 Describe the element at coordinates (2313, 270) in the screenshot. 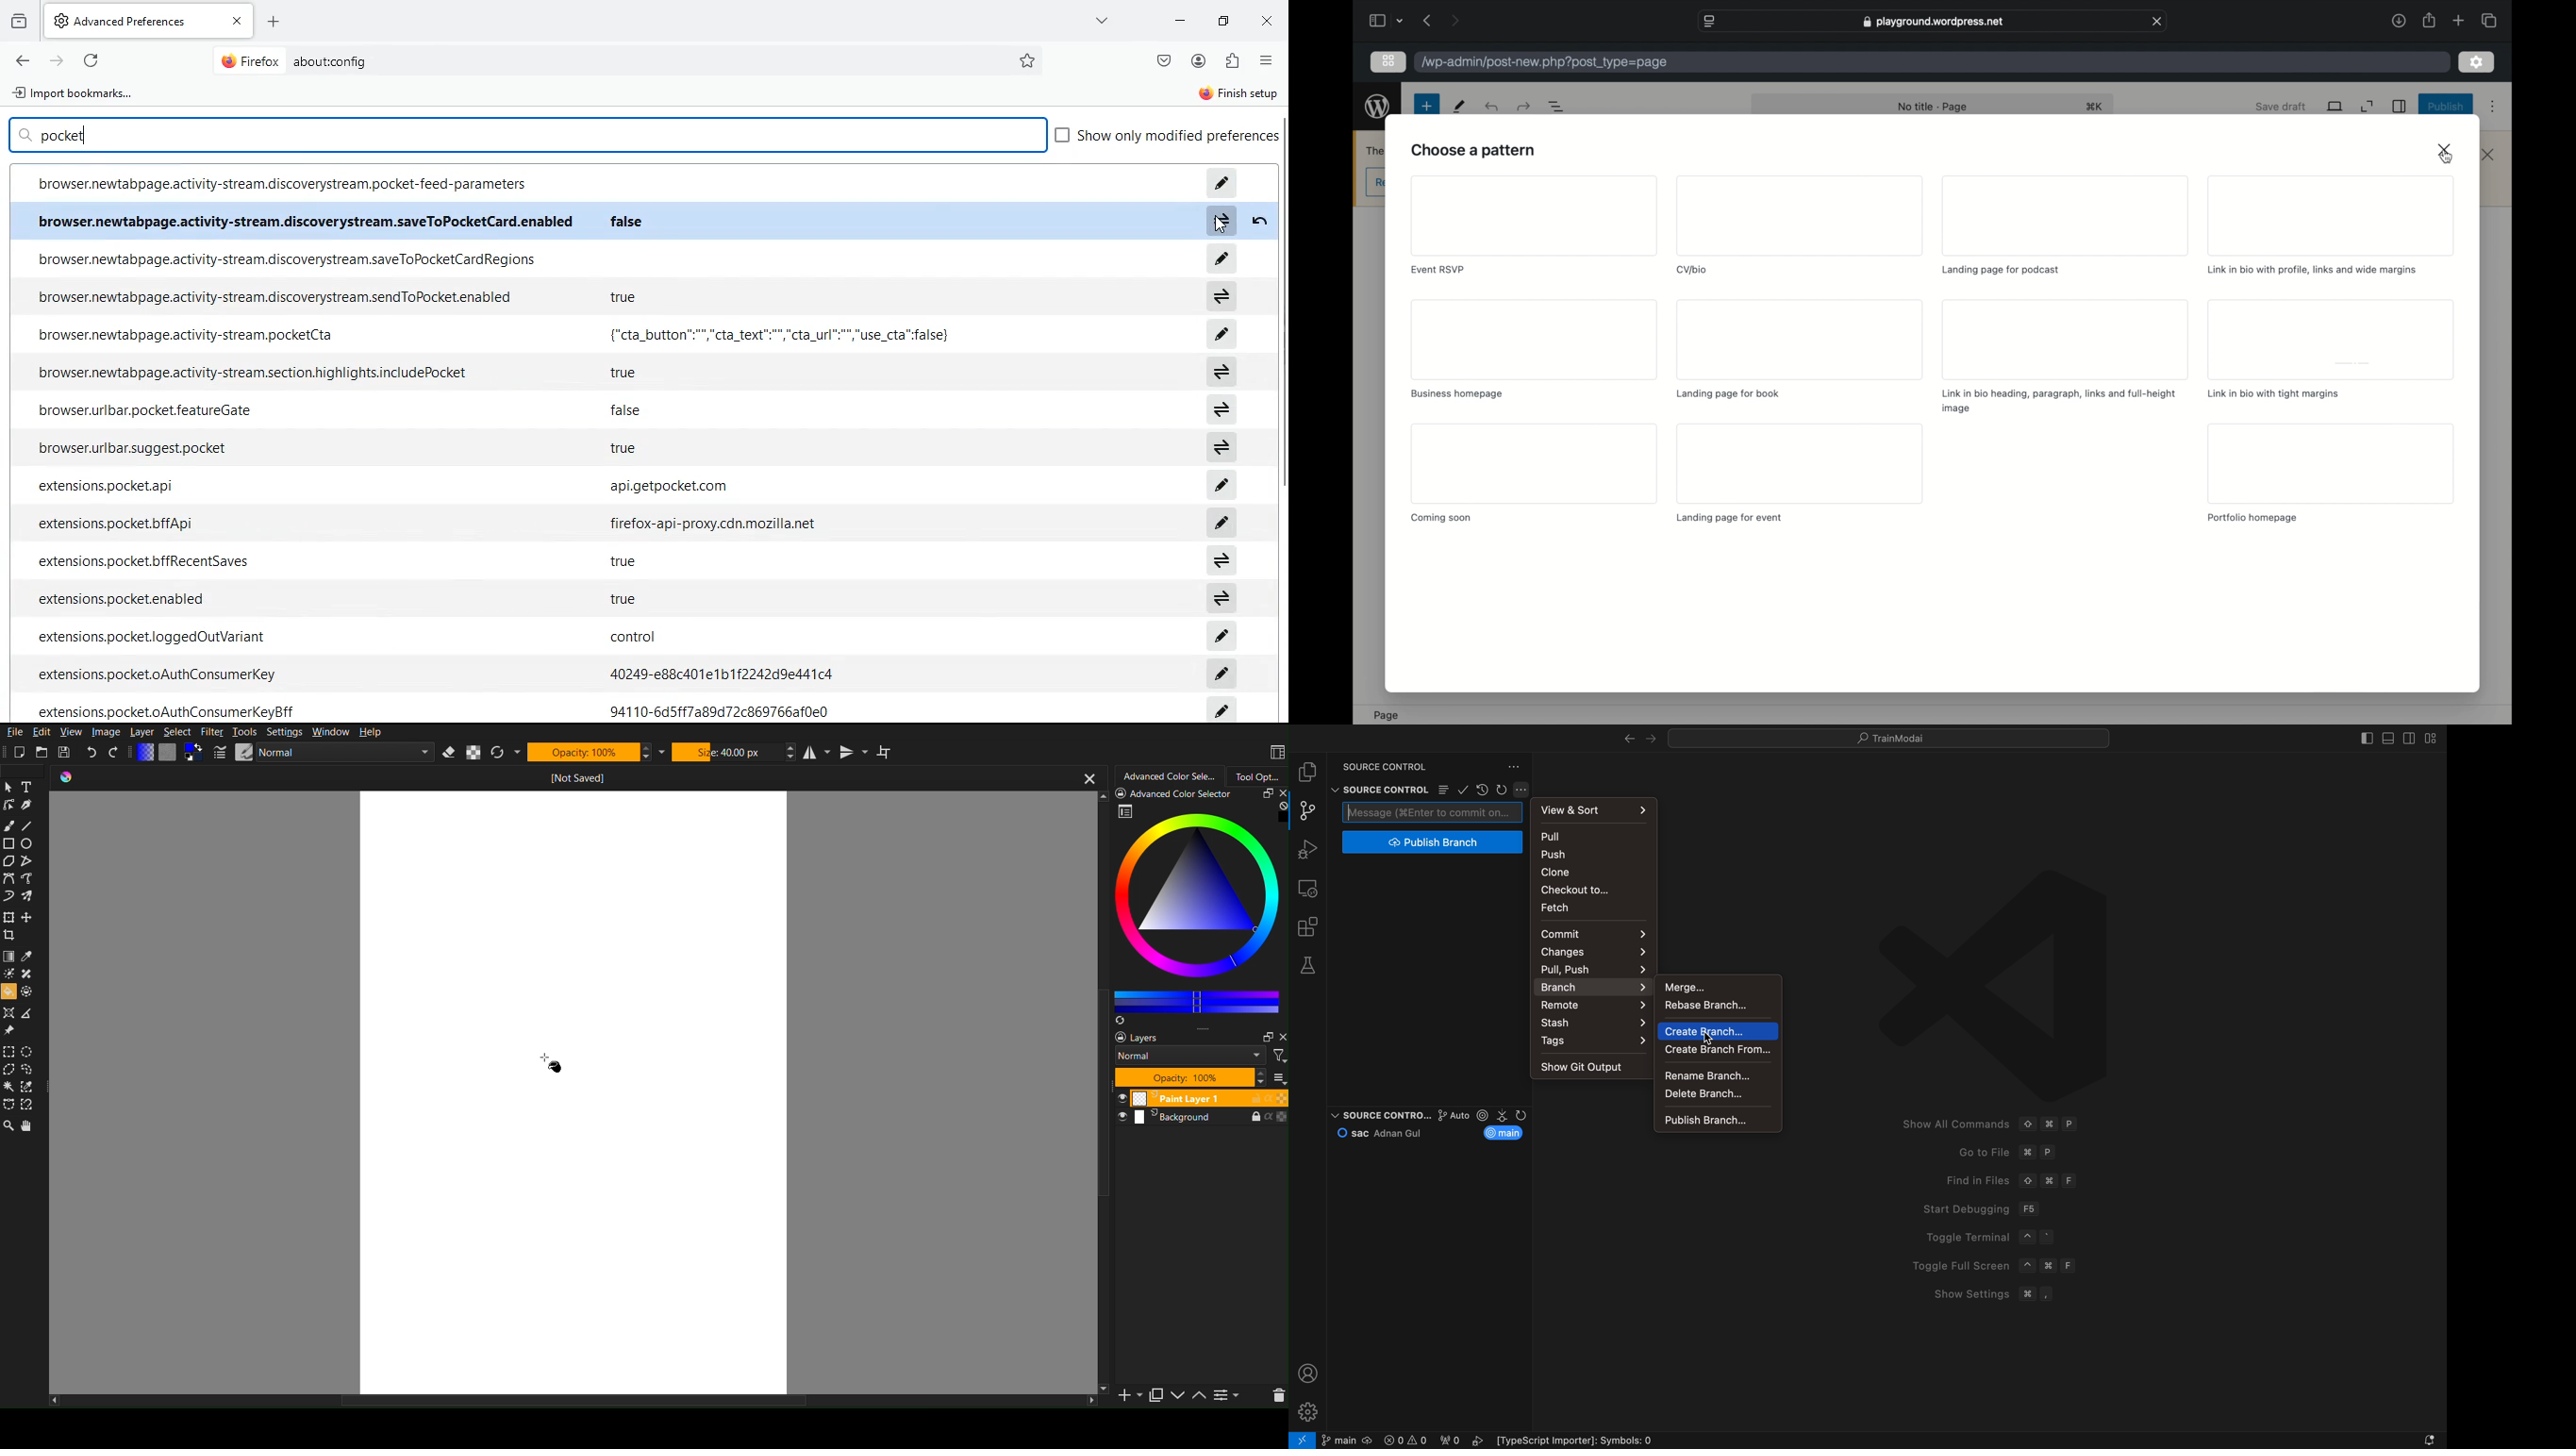

I see `link in bio` at that location.